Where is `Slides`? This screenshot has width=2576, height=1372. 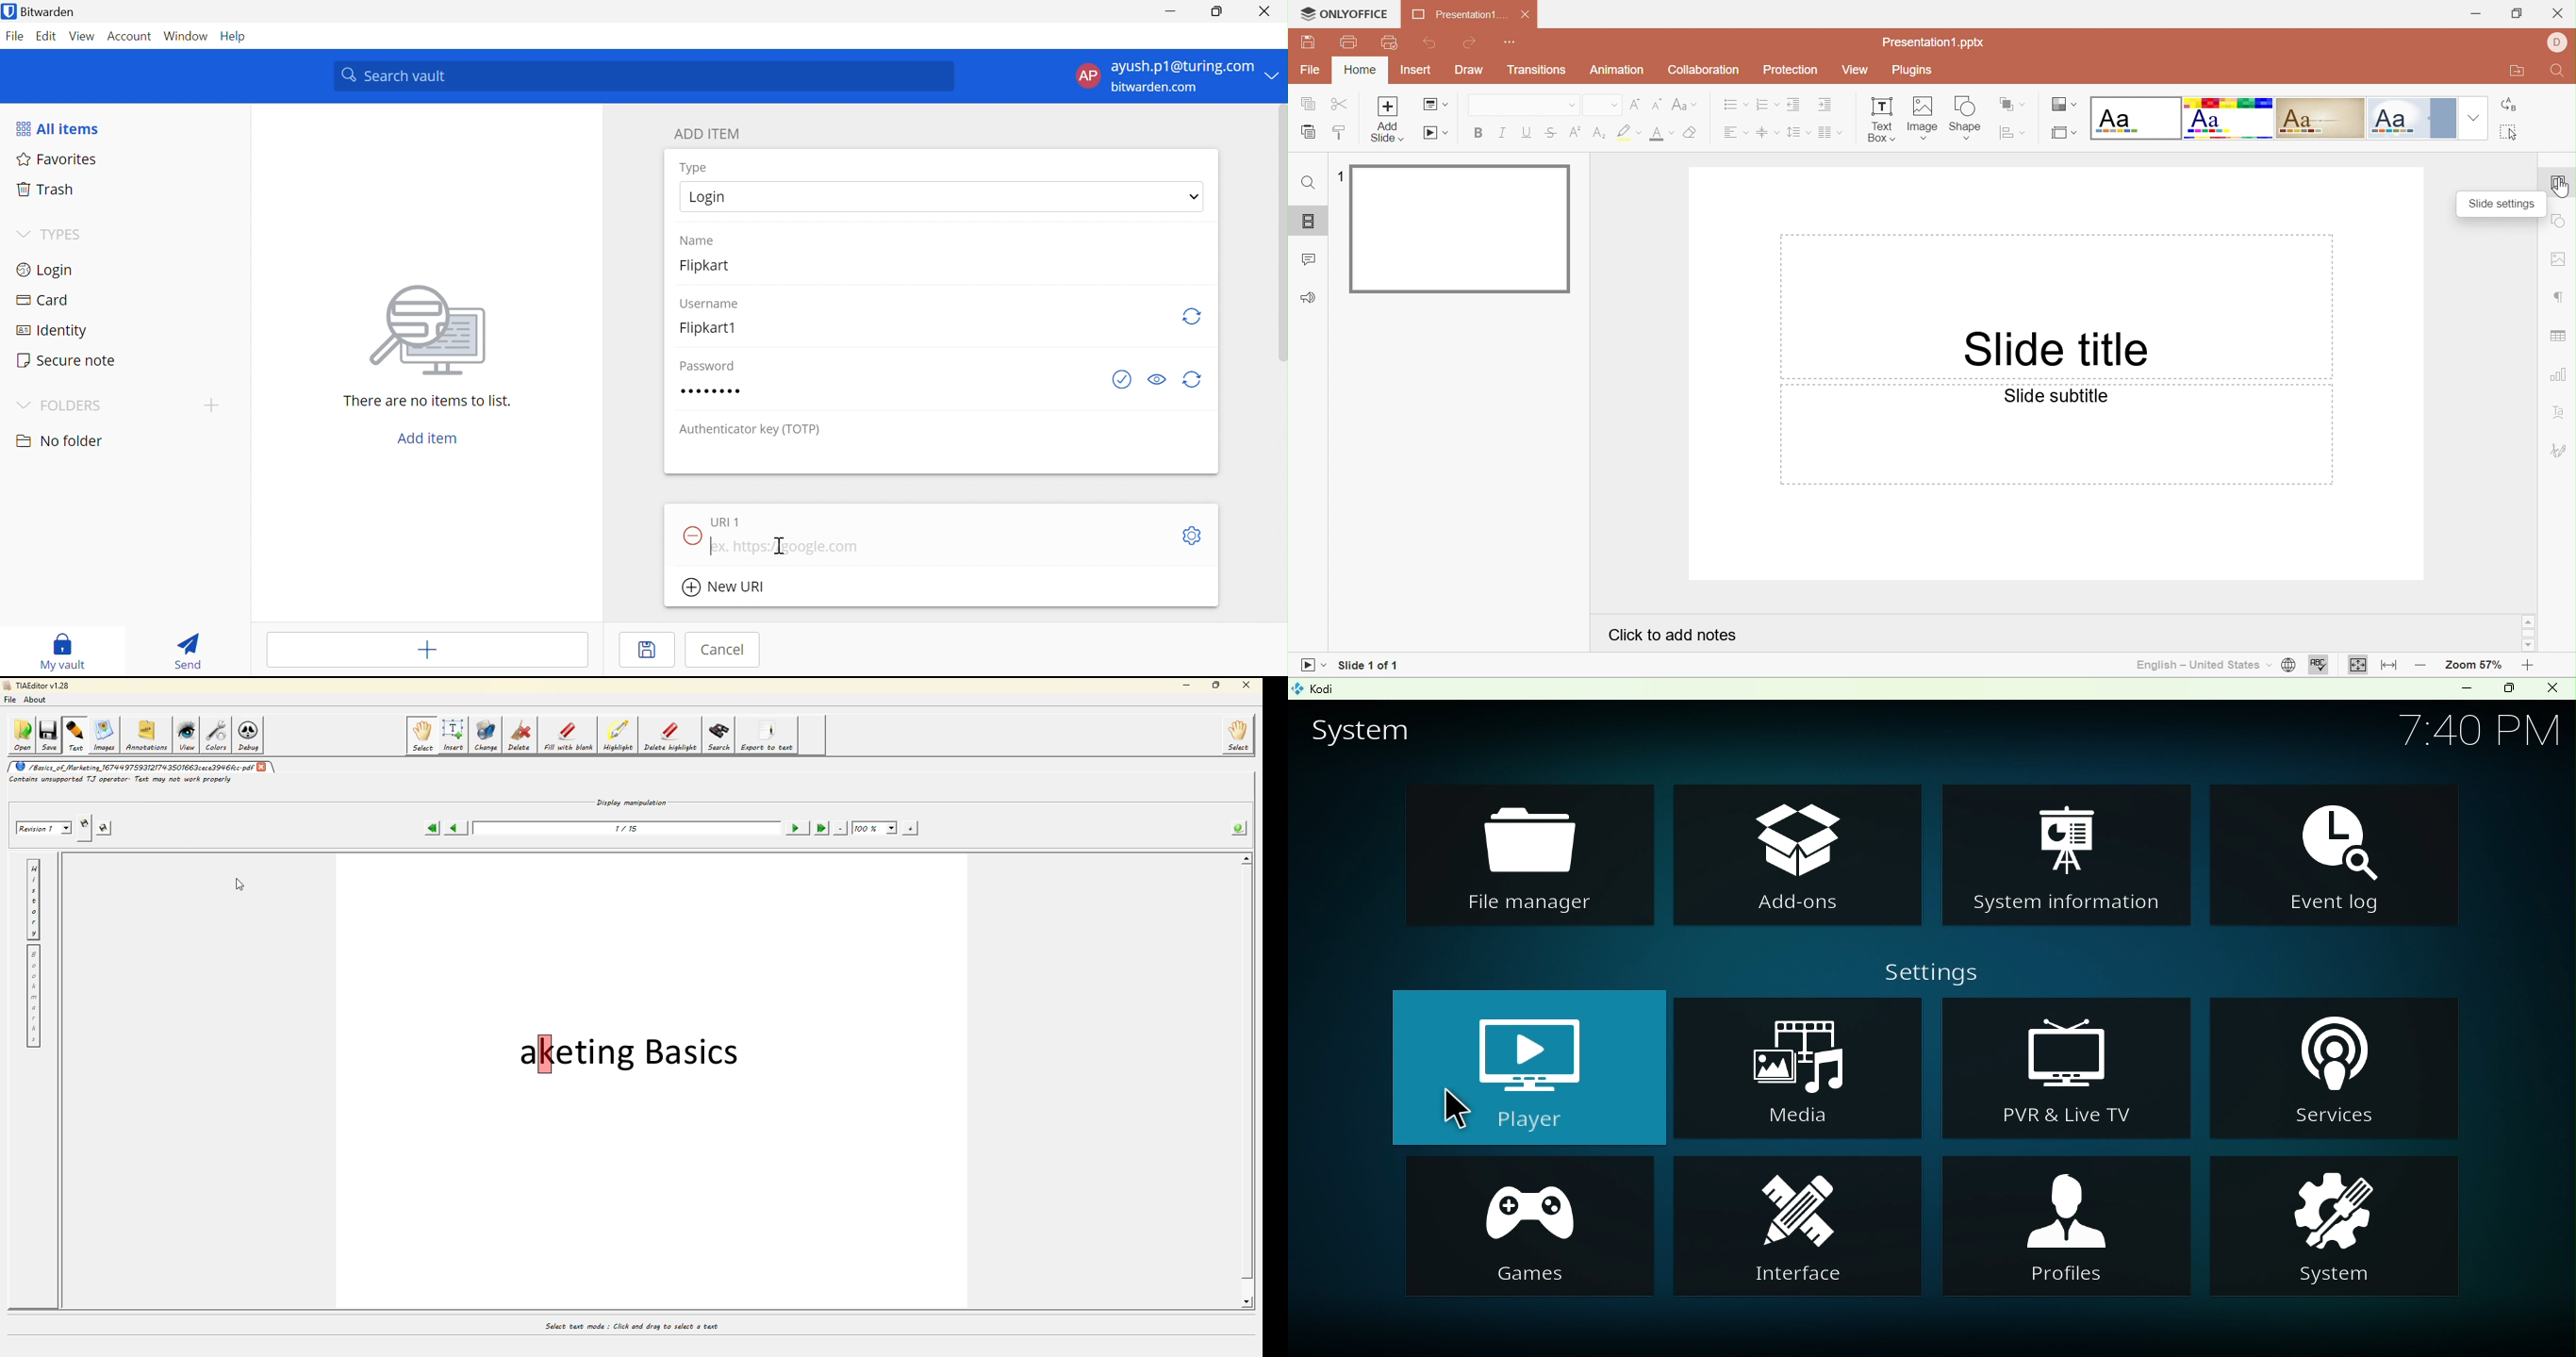
Slides is located at coordinates (1309, 222).